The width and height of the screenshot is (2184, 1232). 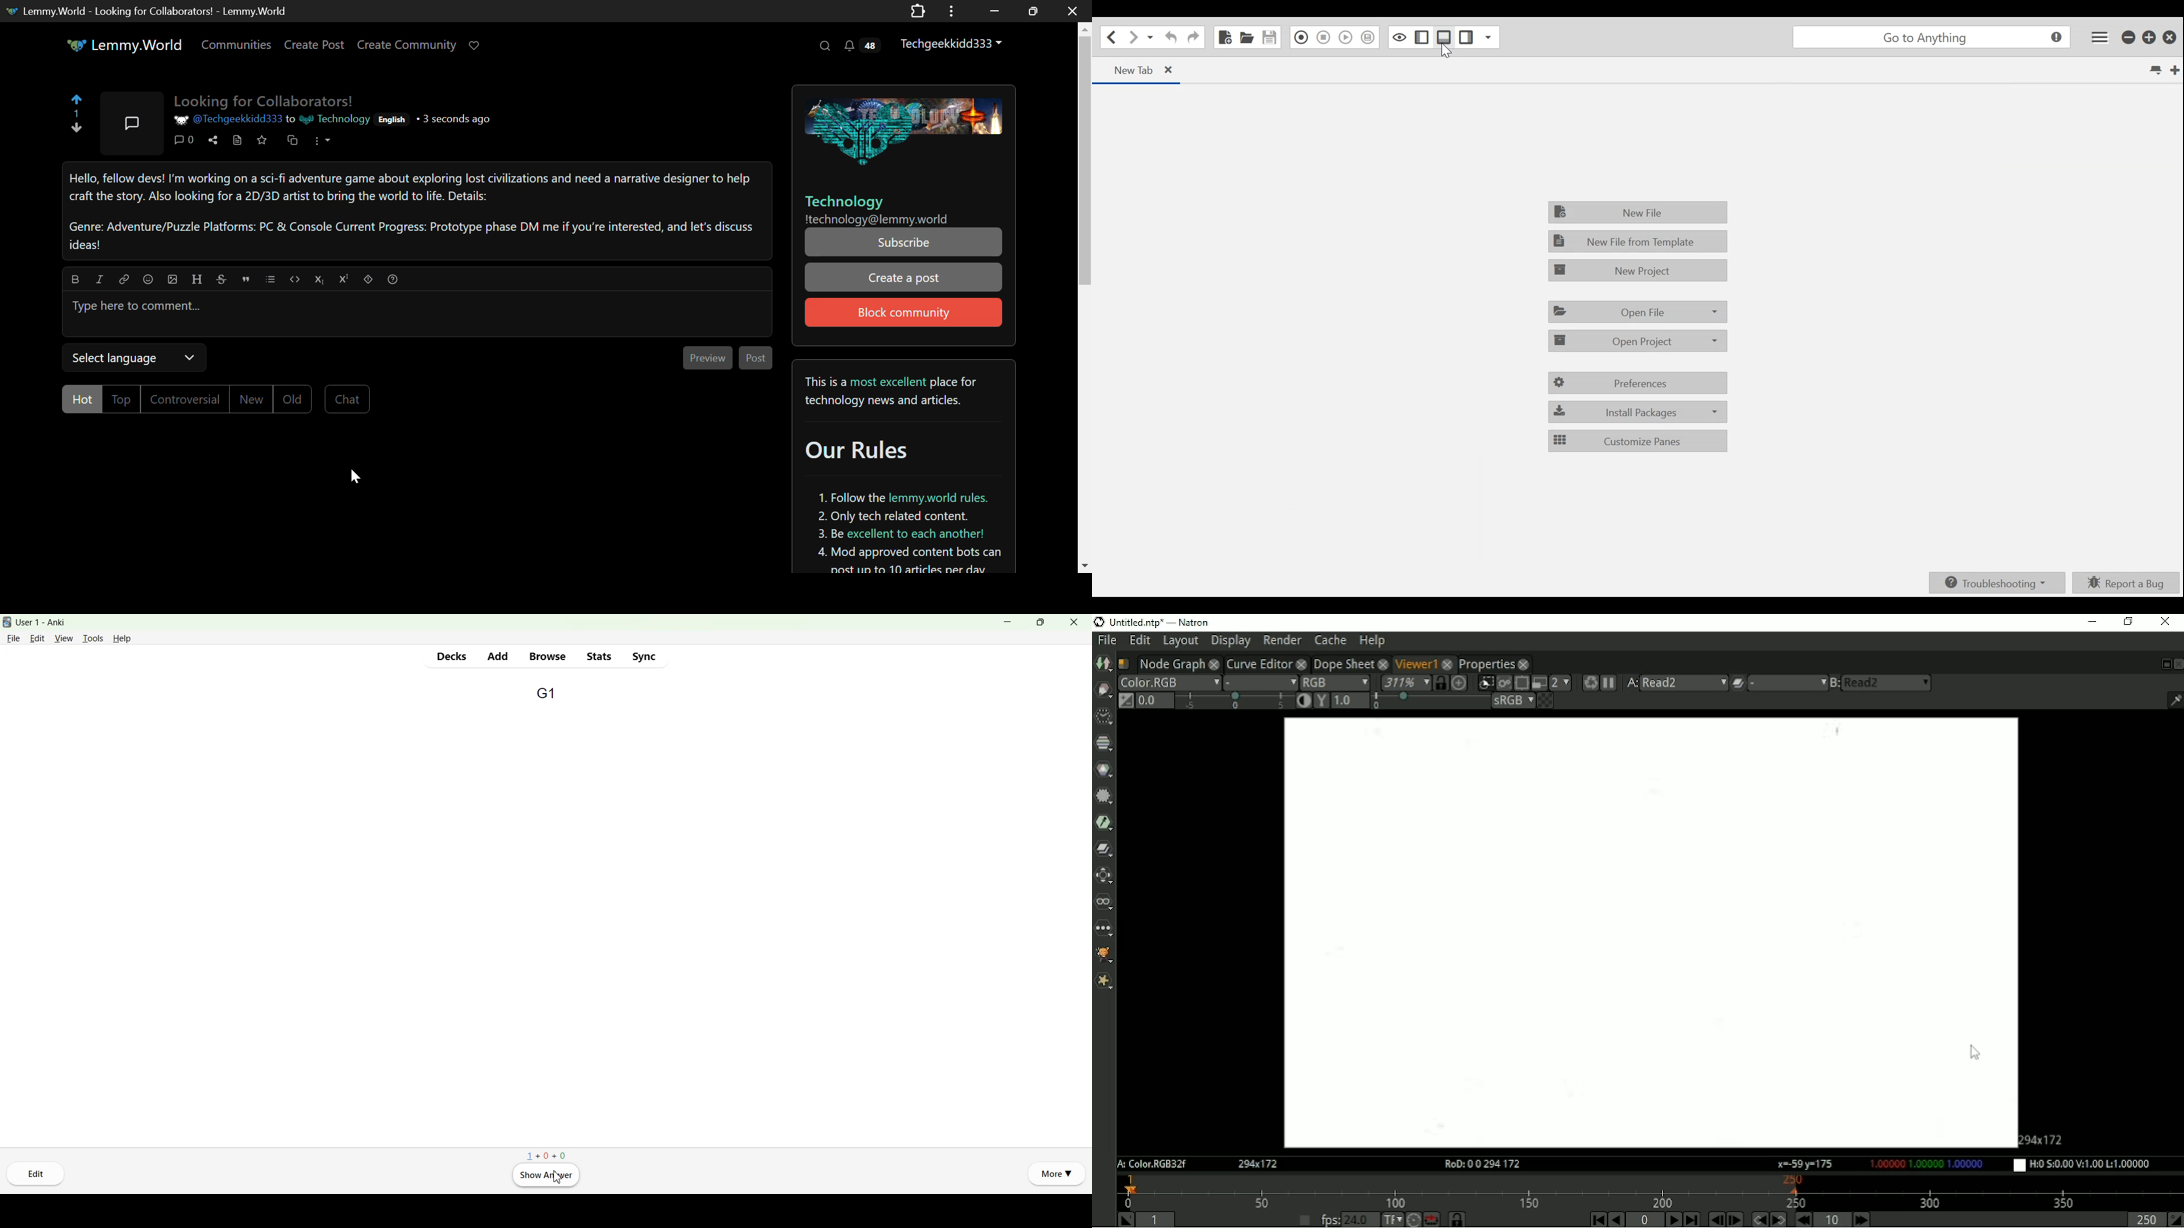 What do you see at coordinates (2142, 1220) in the screenshot?
I see `Playback out point` at bounding box center [2142, 1220].